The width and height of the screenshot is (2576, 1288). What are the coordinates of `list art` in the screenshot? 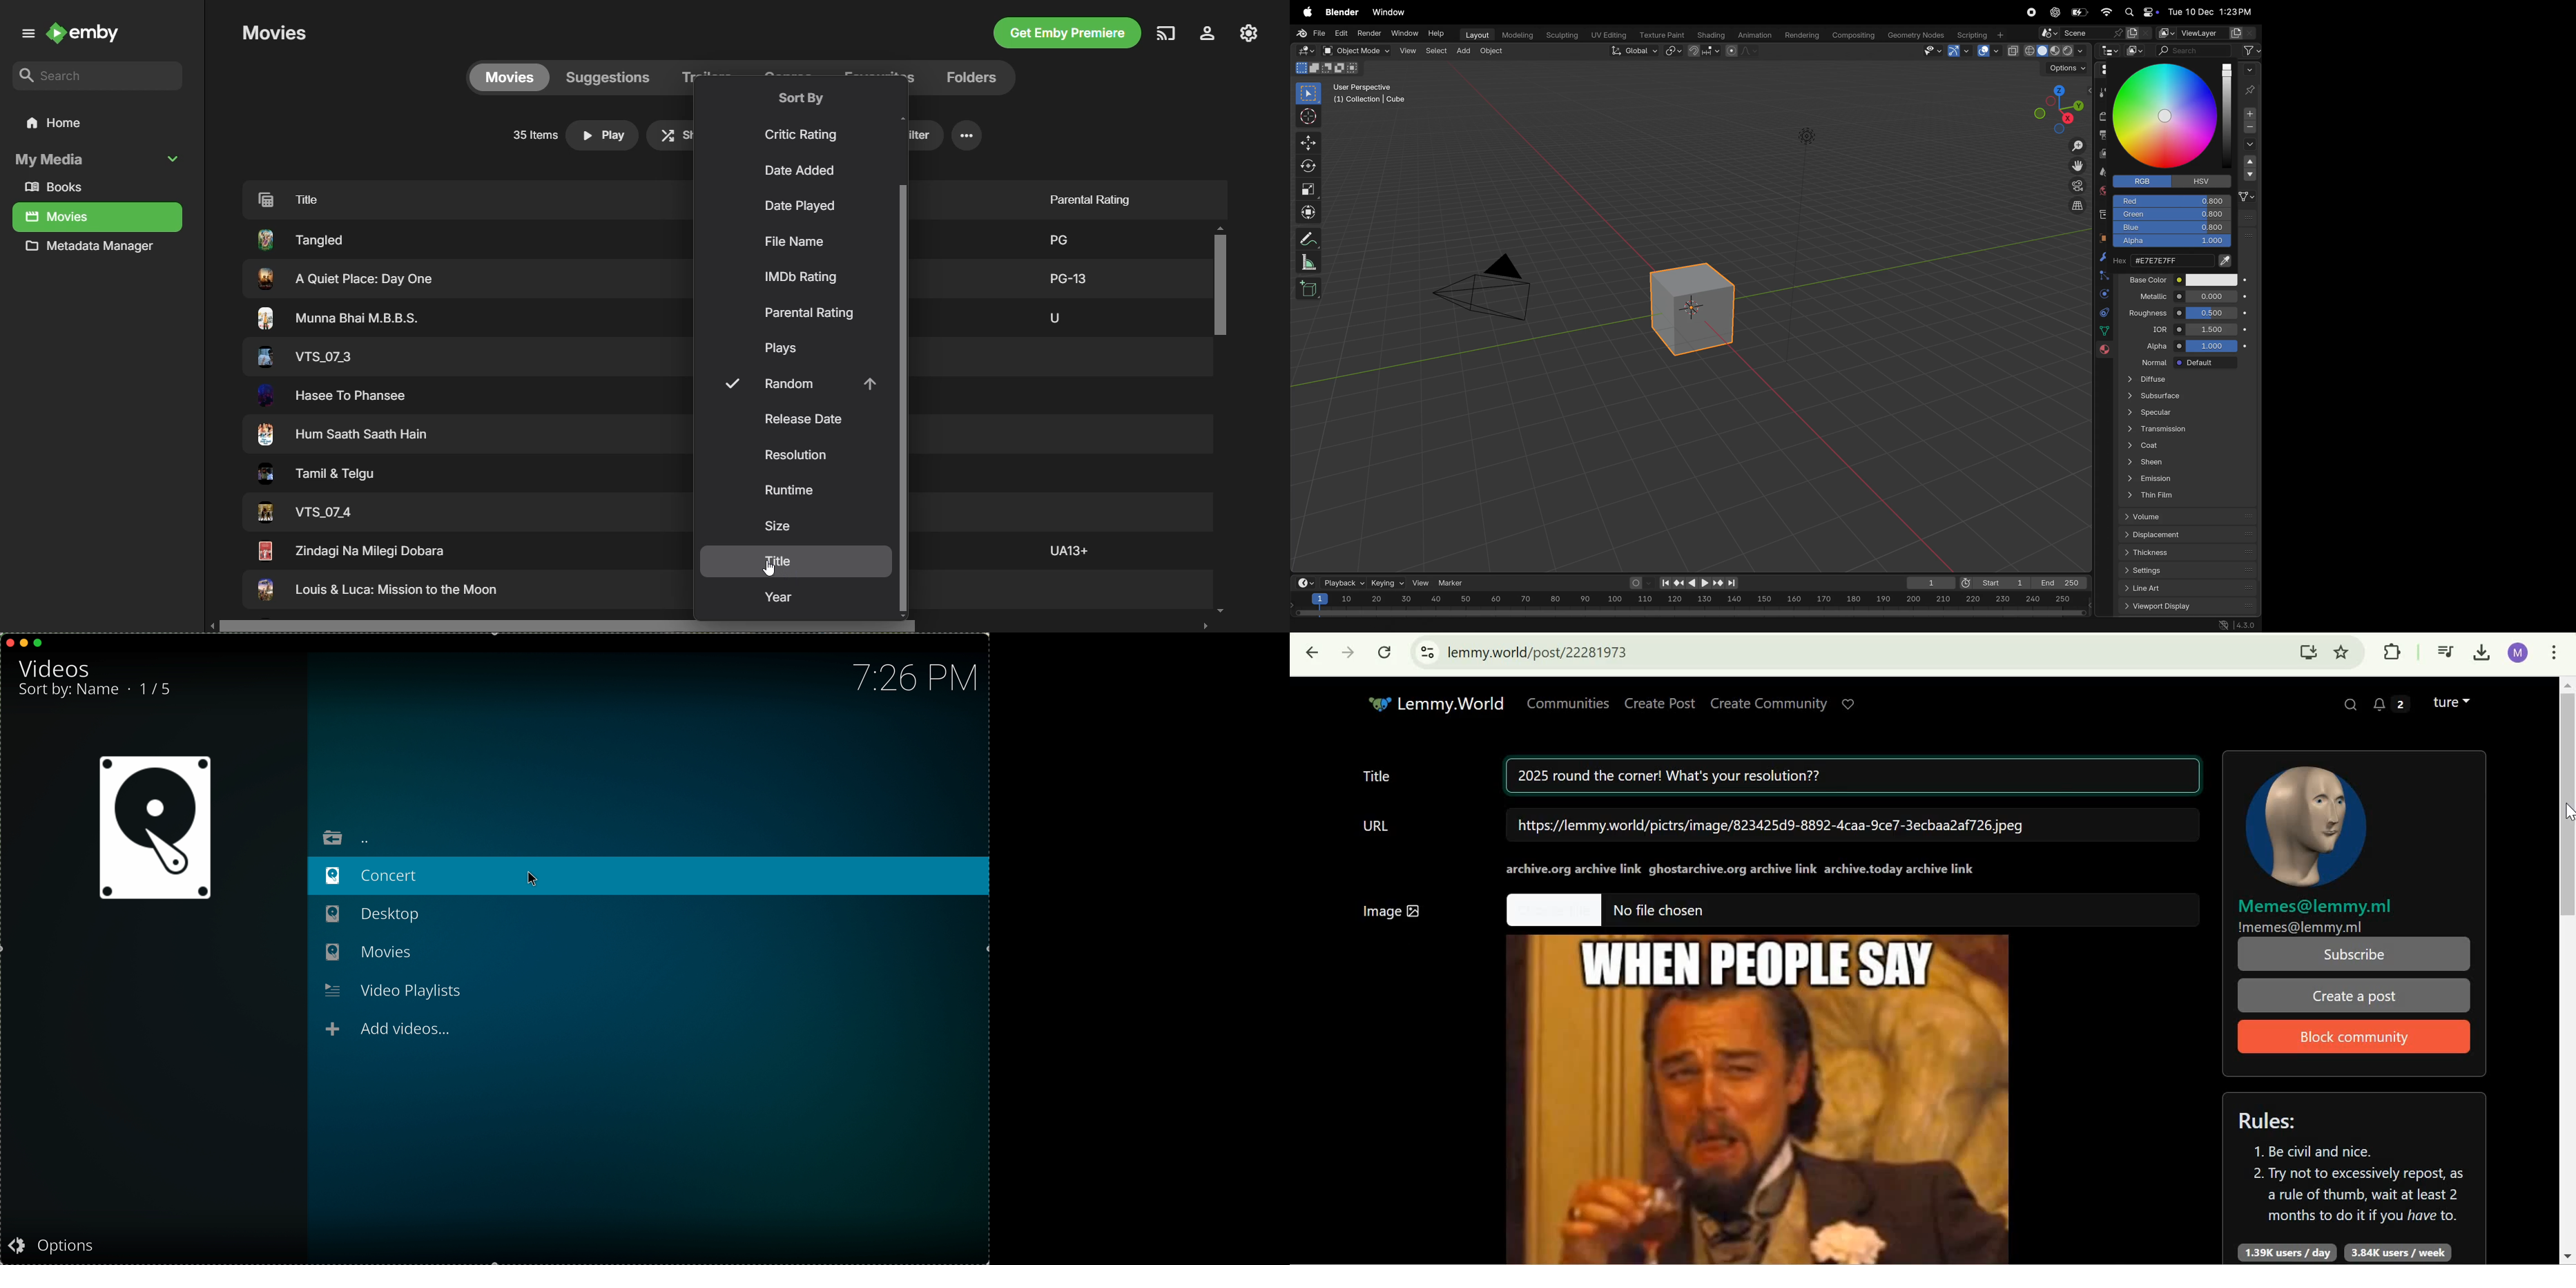 It's located at (2184, 589).